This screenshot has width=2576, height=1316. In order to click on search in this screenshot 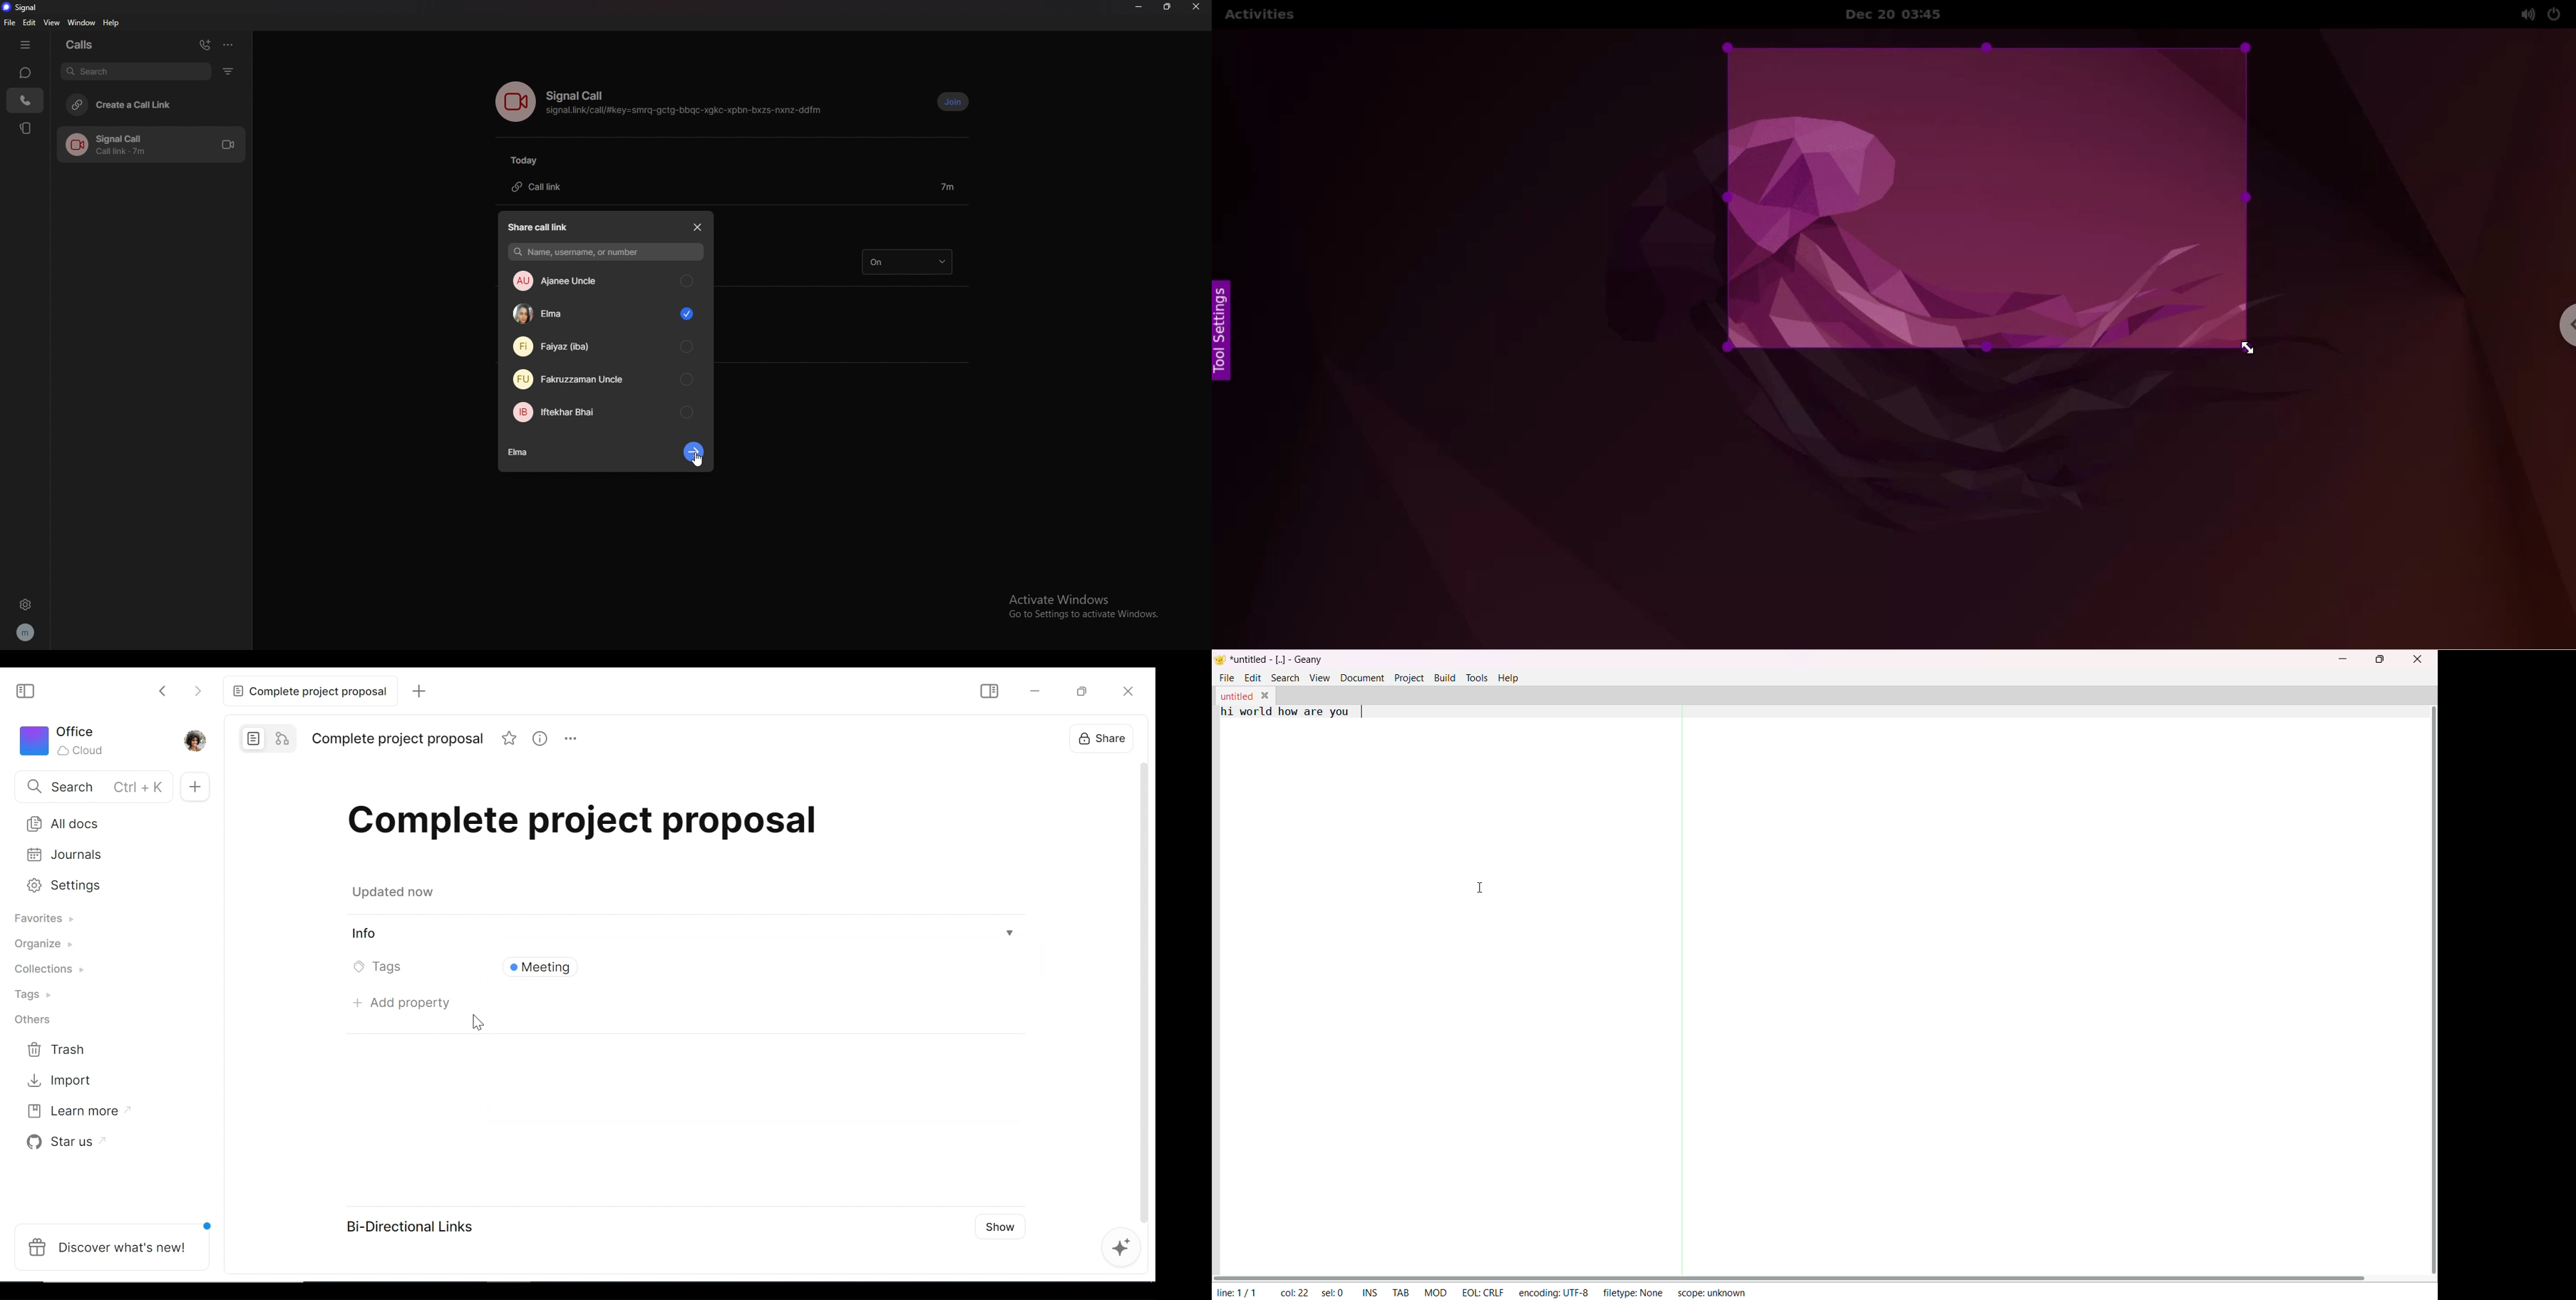, I will do `click(135, 71)`.